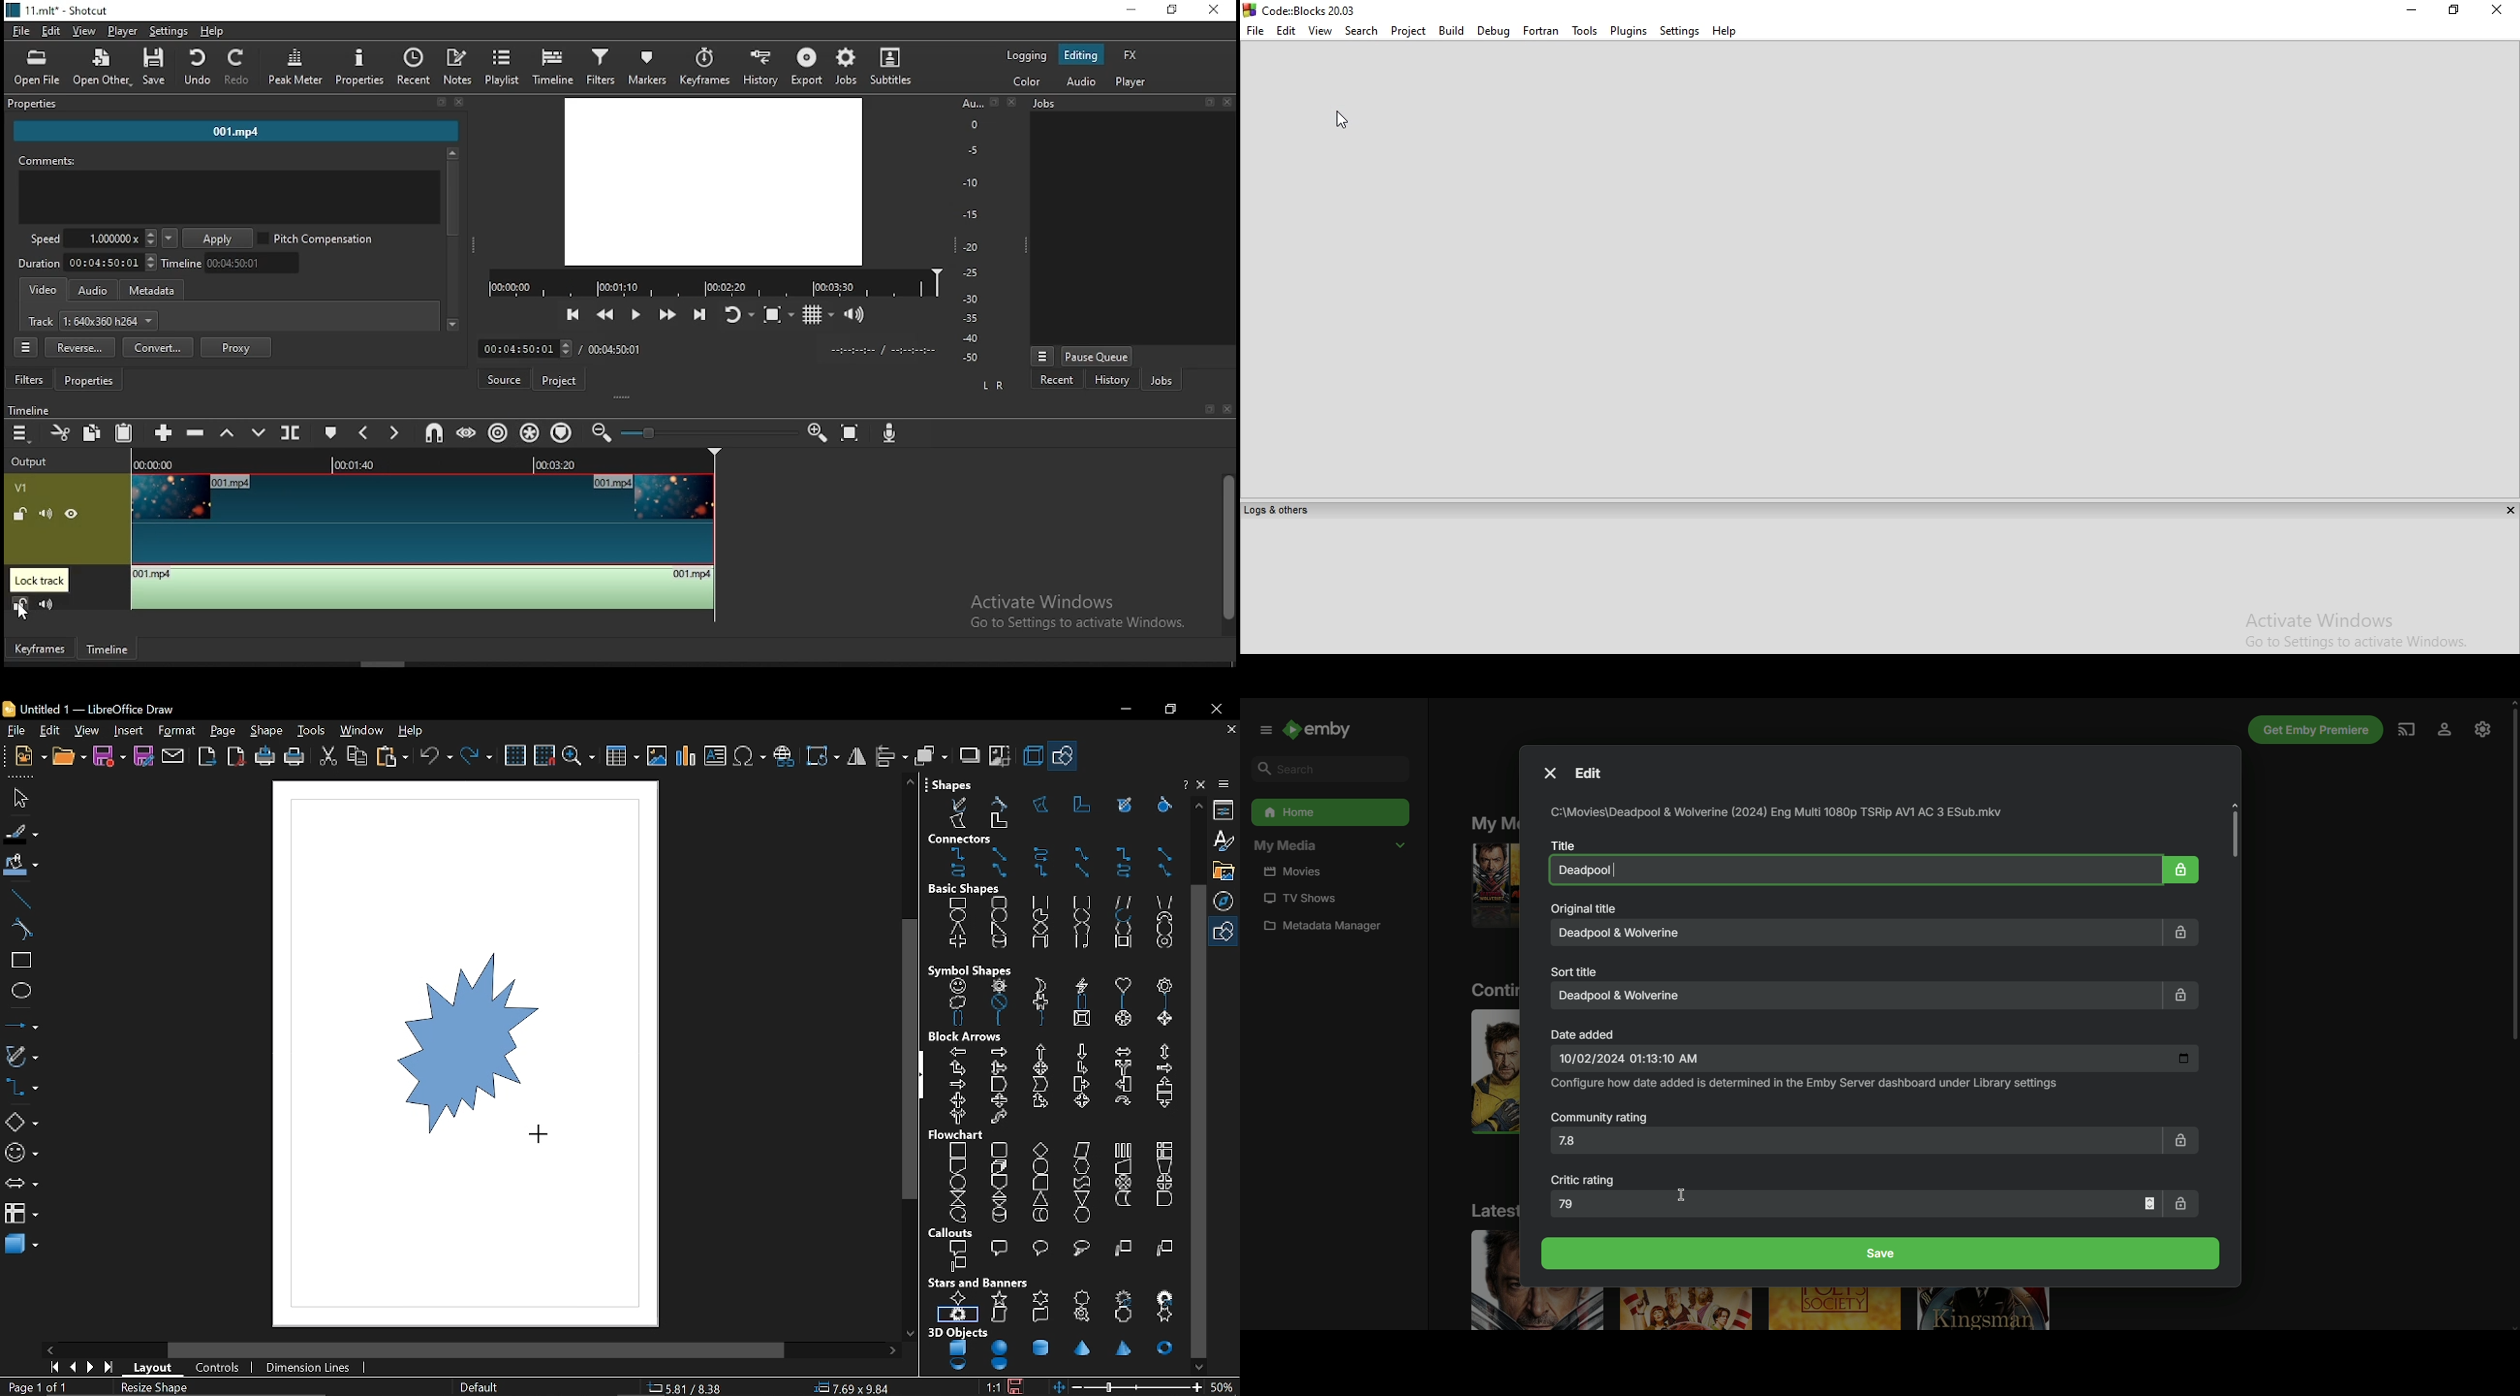  Describe the element at coordinates (30, 380) in the screenshot. I see `filters` at that location.